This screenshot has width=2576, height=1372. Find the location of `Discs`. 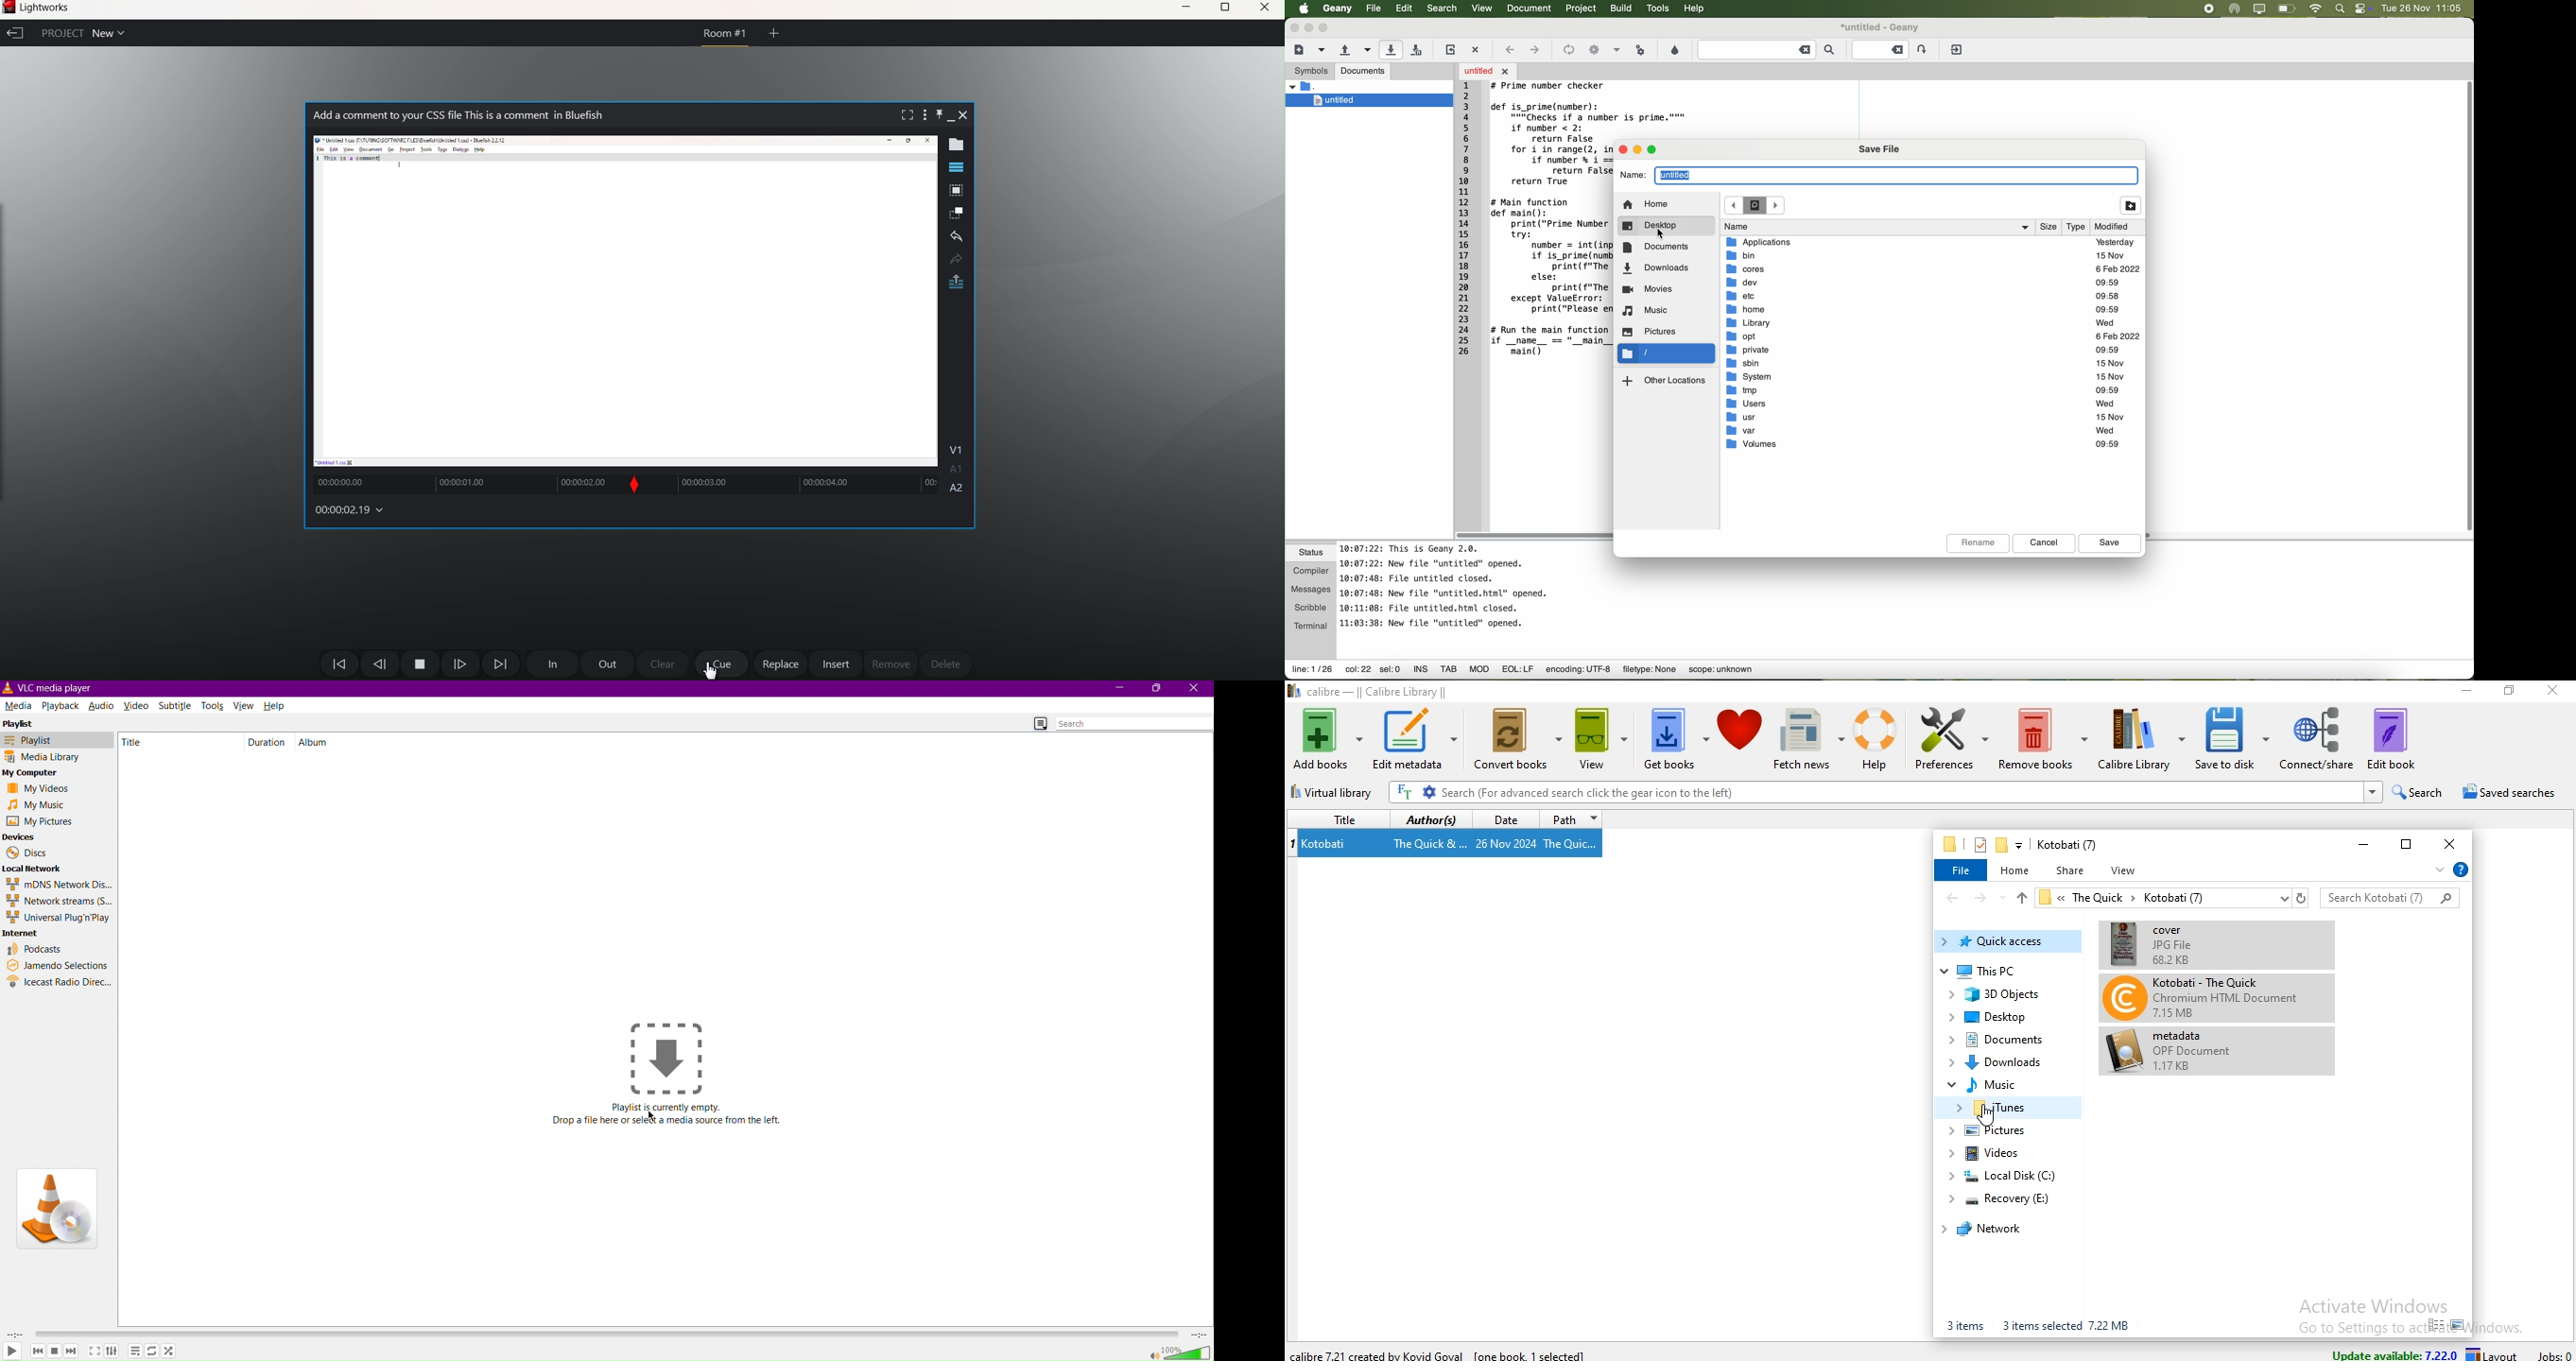

Discs is located at coordinates (25, 852).